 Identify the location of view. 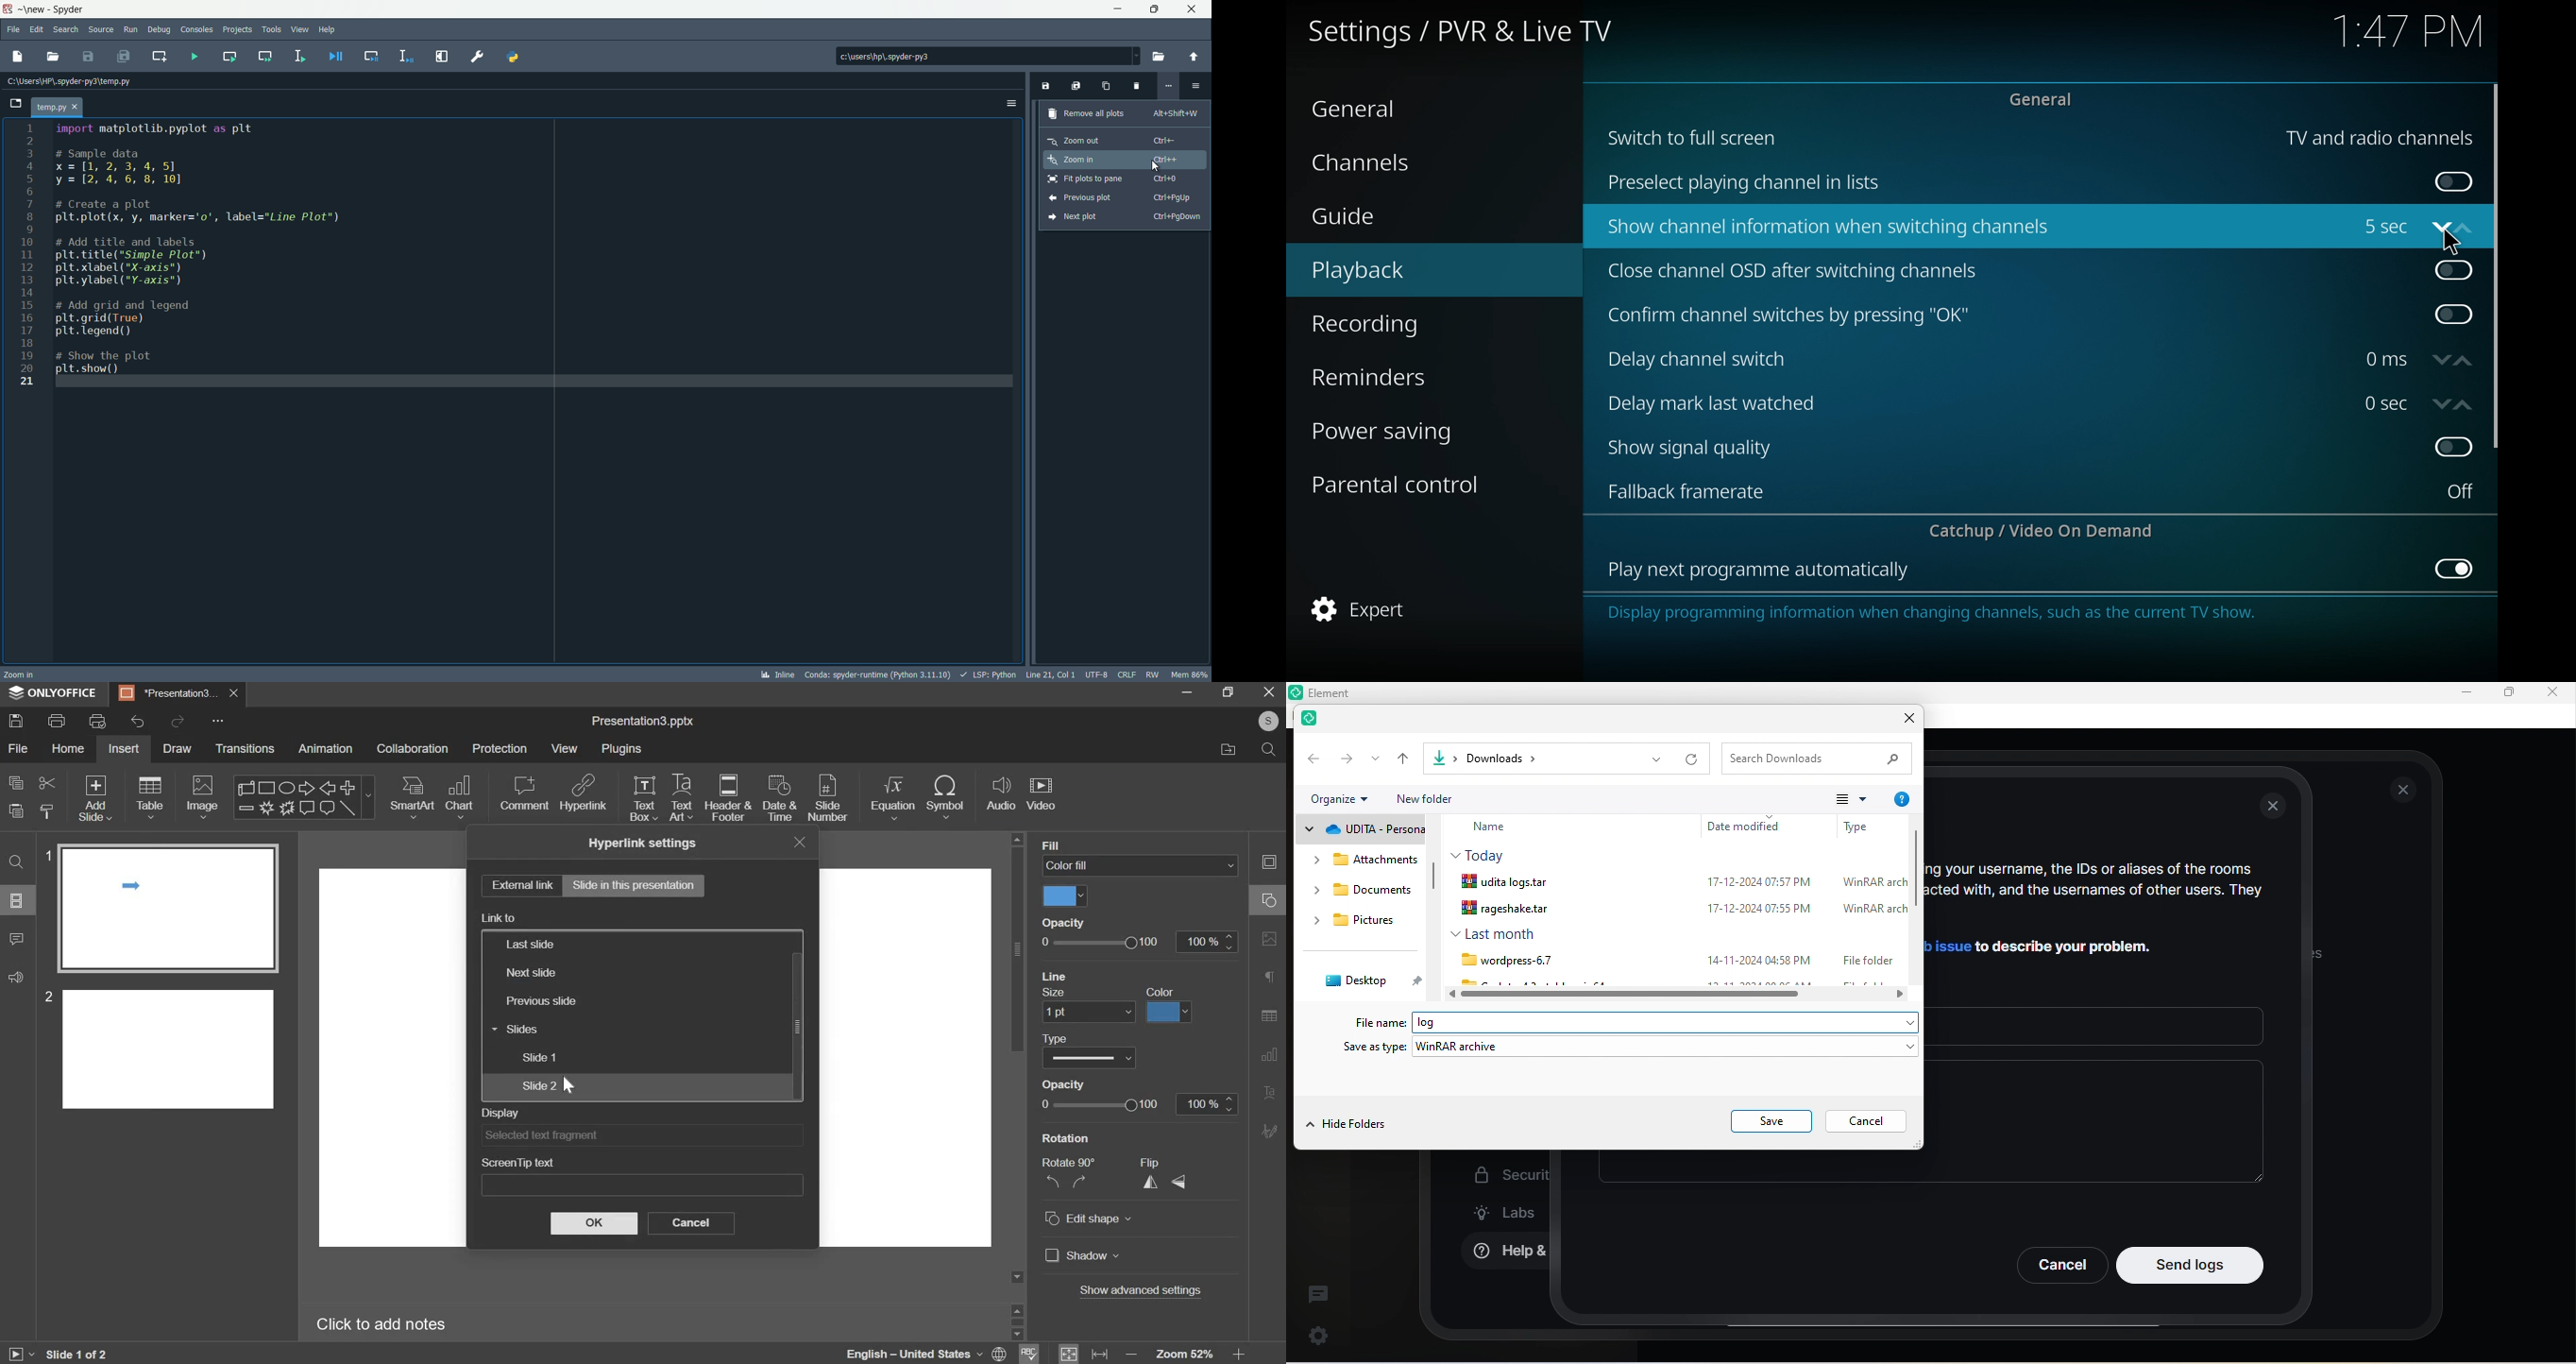
(564, 749).